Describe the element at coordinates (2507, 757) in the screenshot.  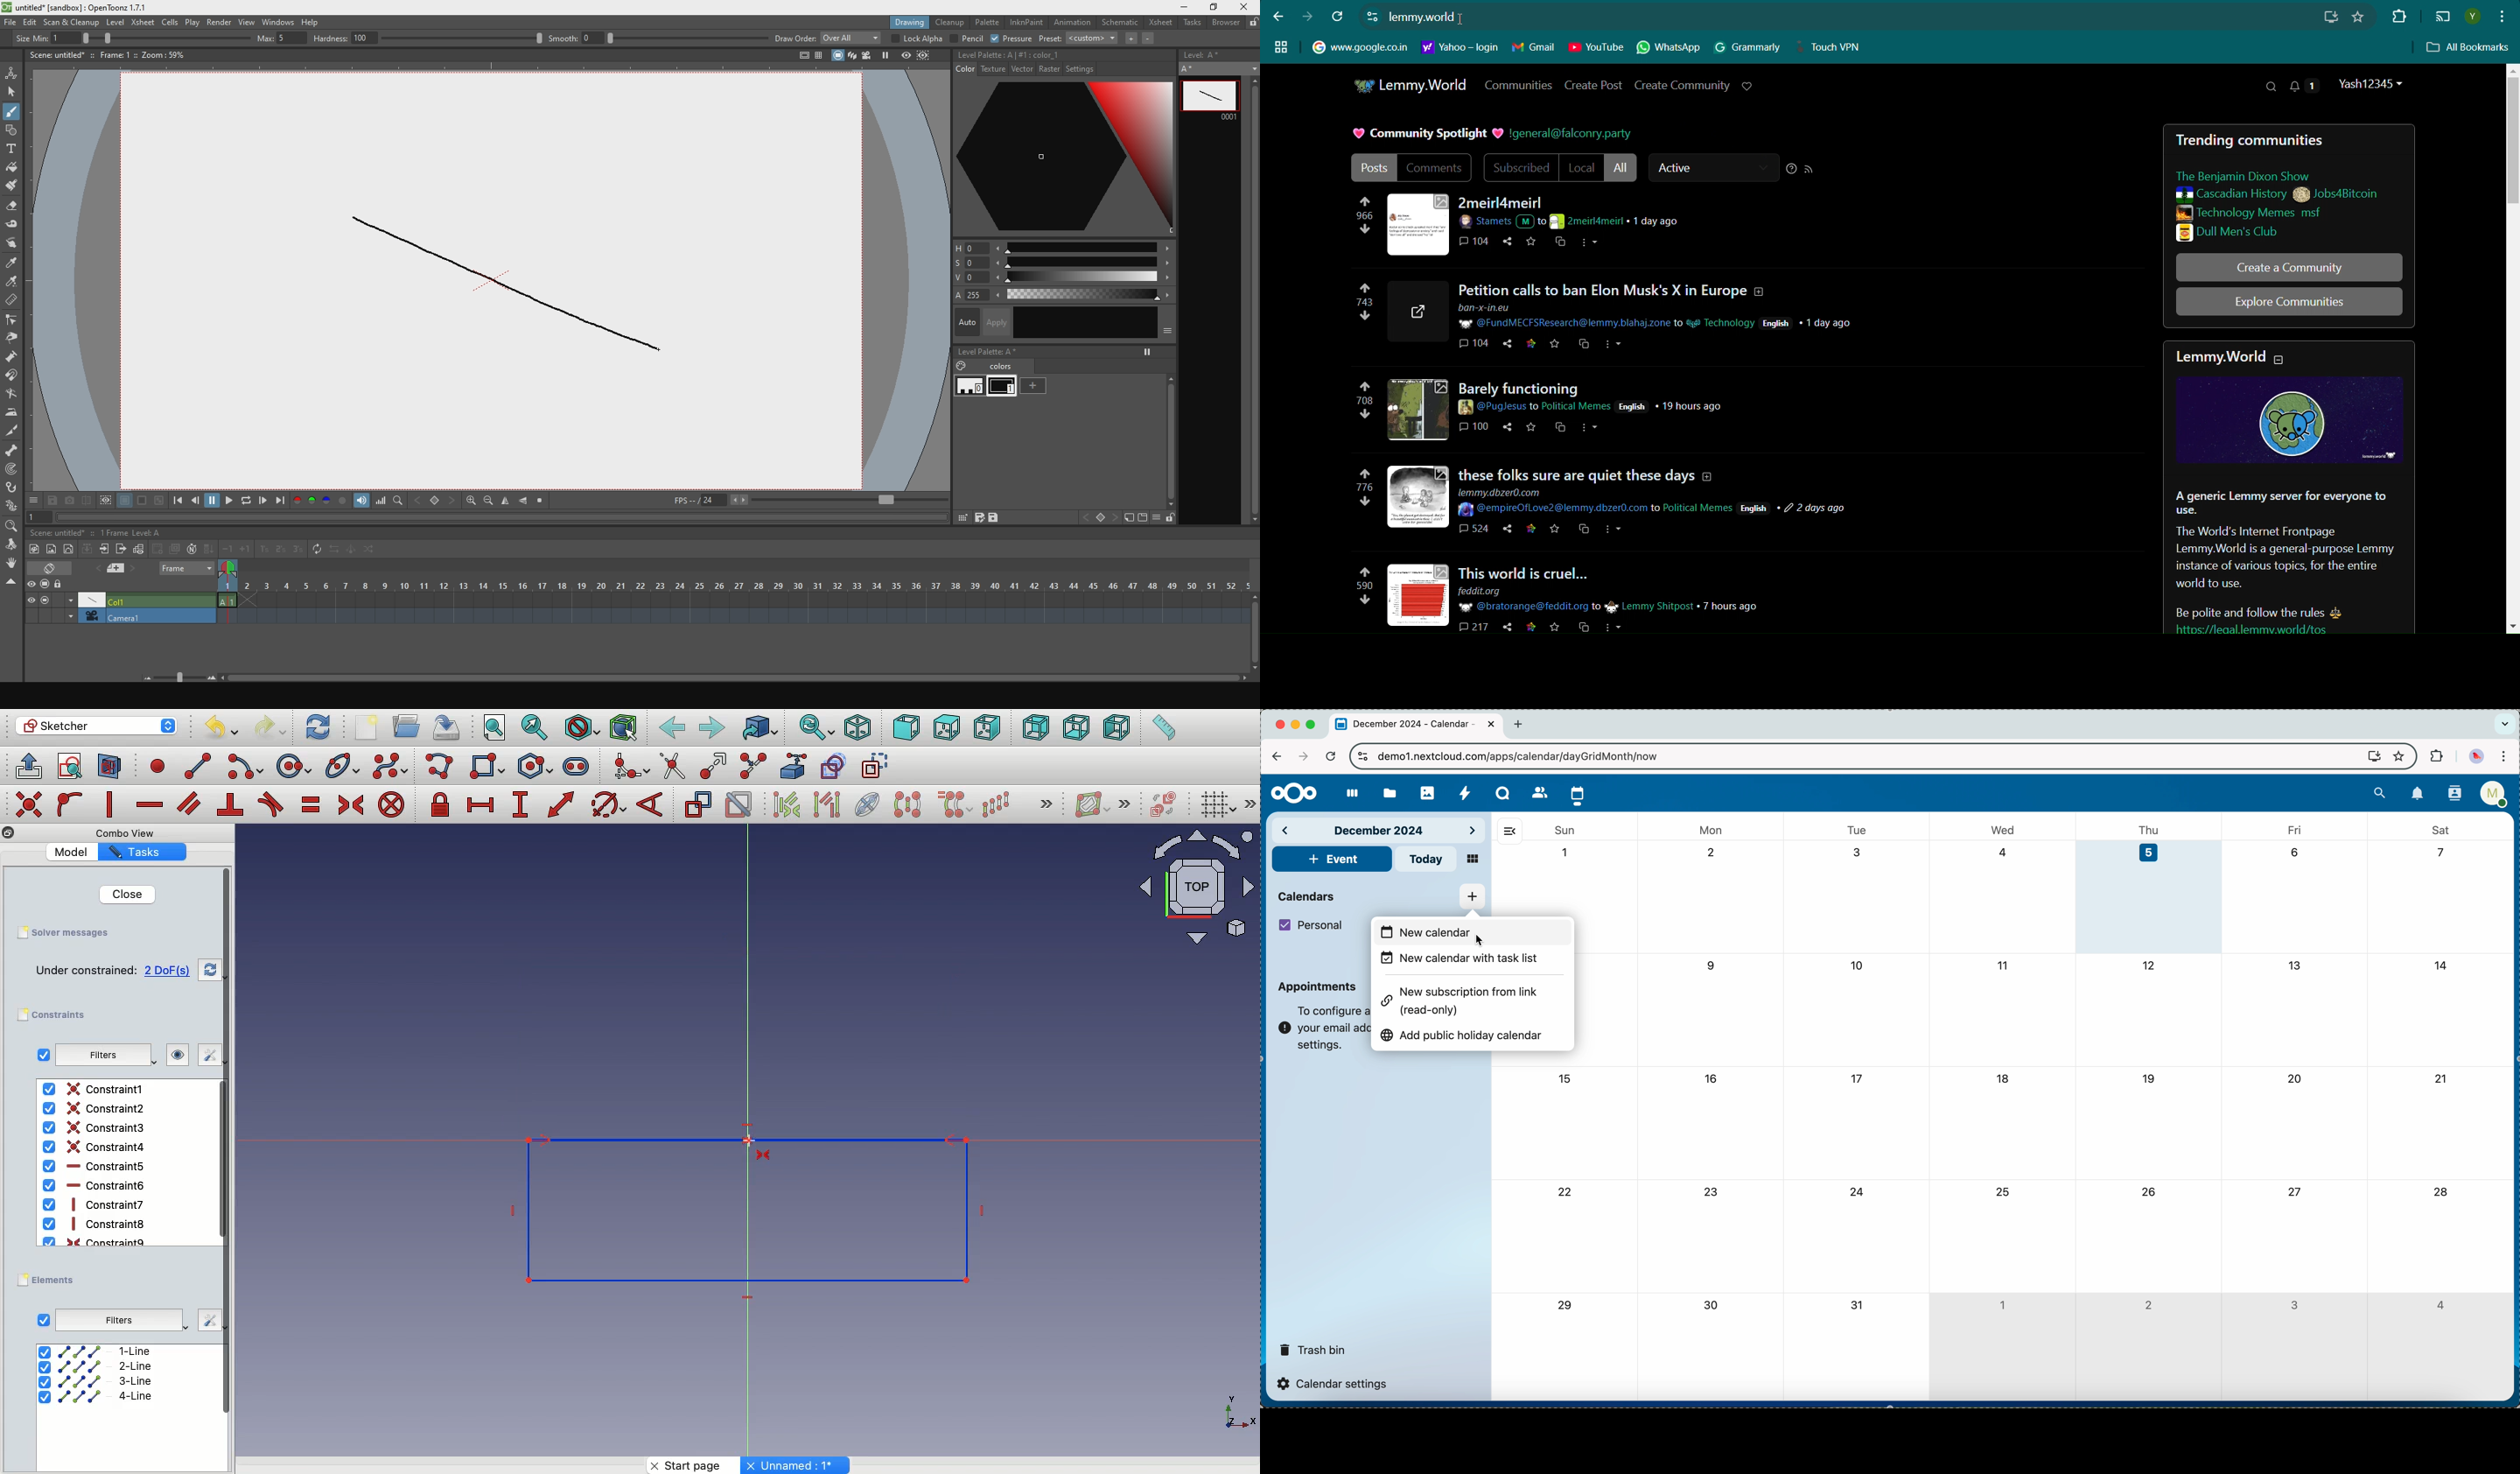
I see `customize and control Google Chrome` at that location.